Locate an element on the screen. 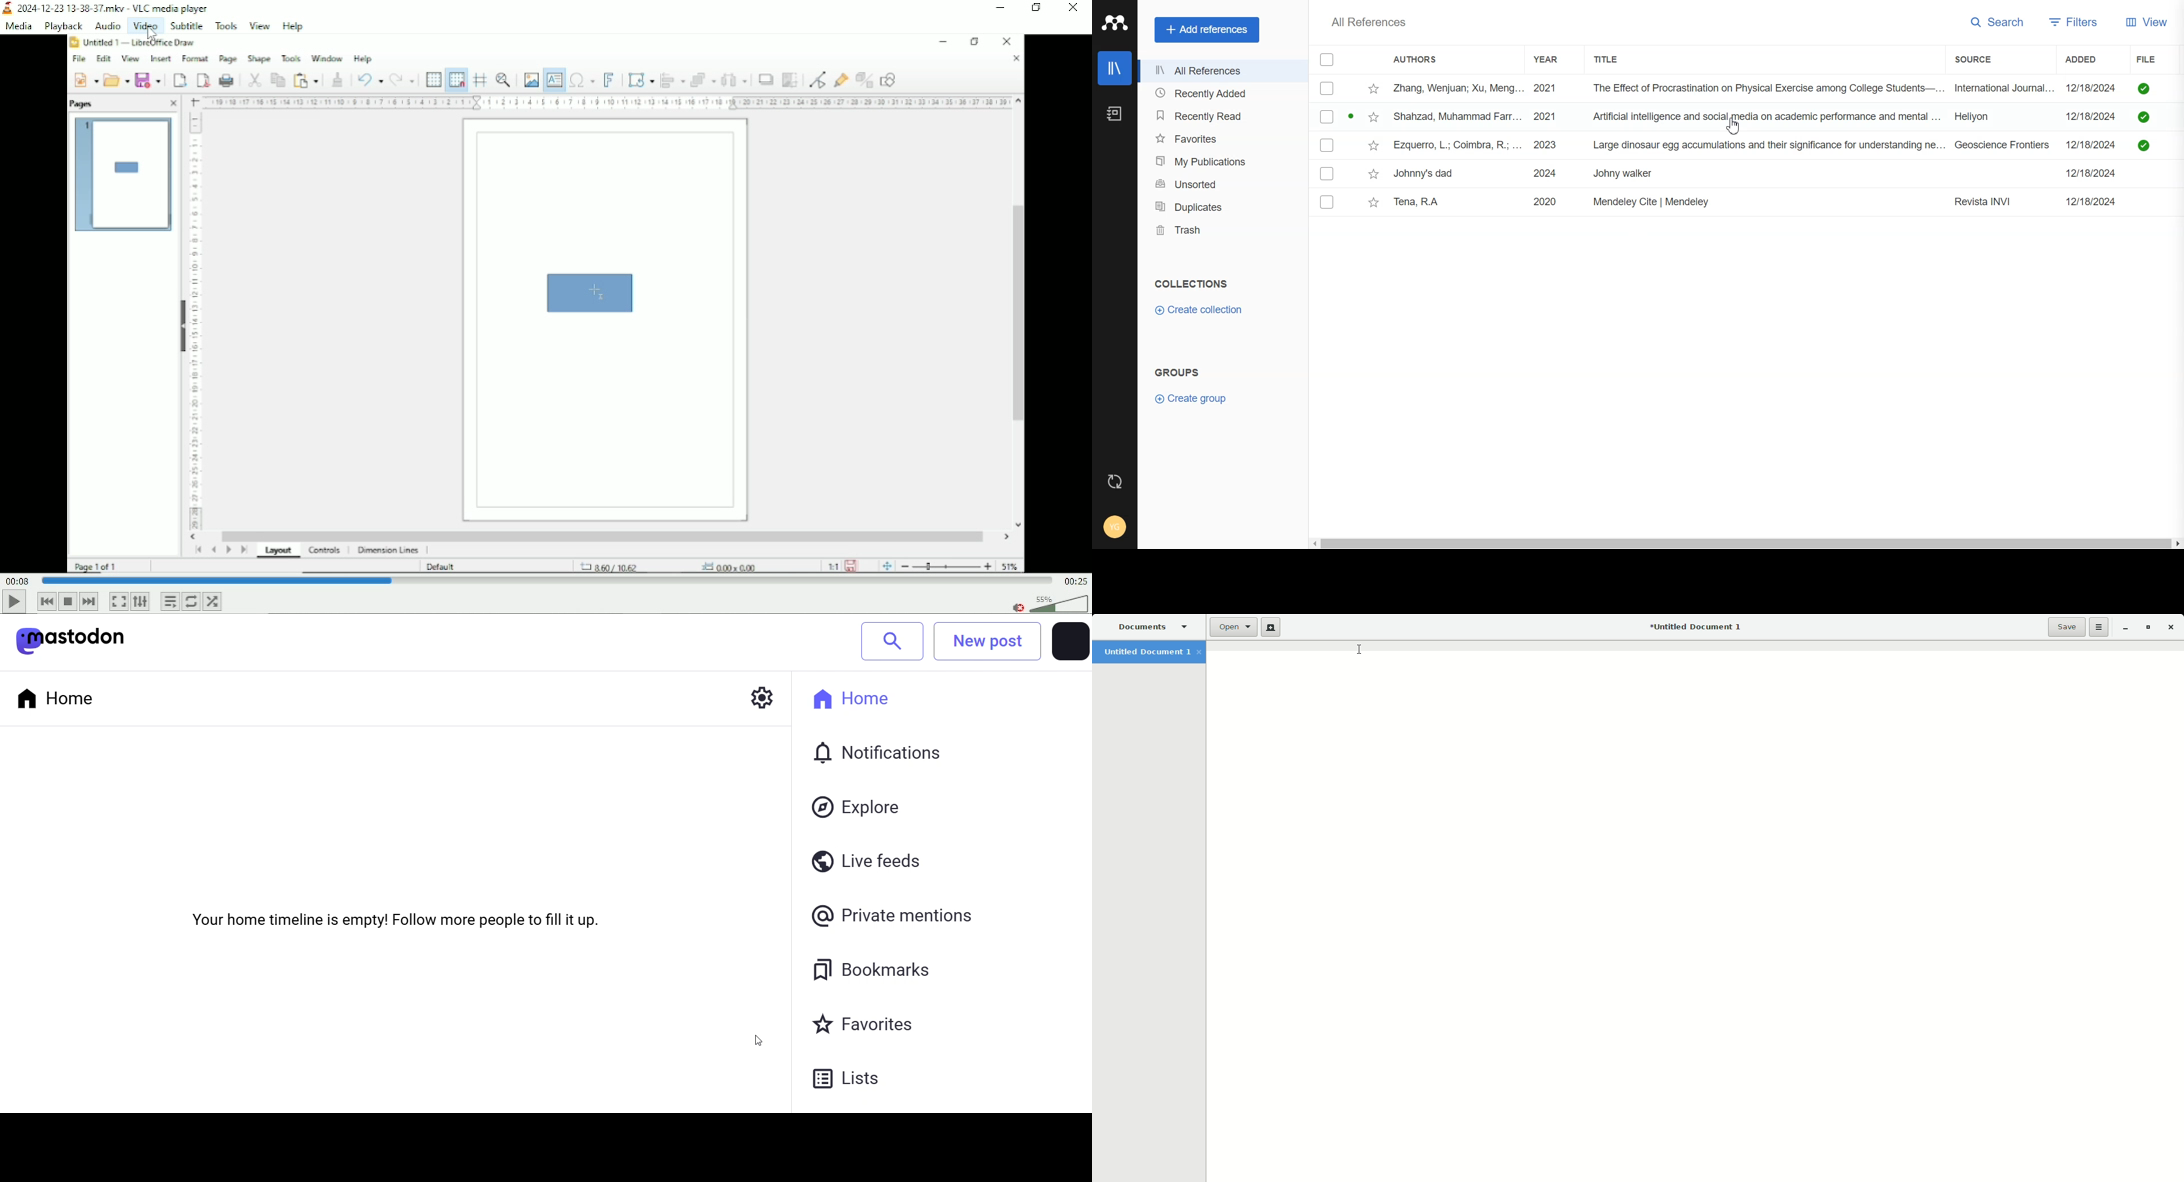 This screenshot has height=1204, width=2184. cursor is located at coordinates (755, 1041).